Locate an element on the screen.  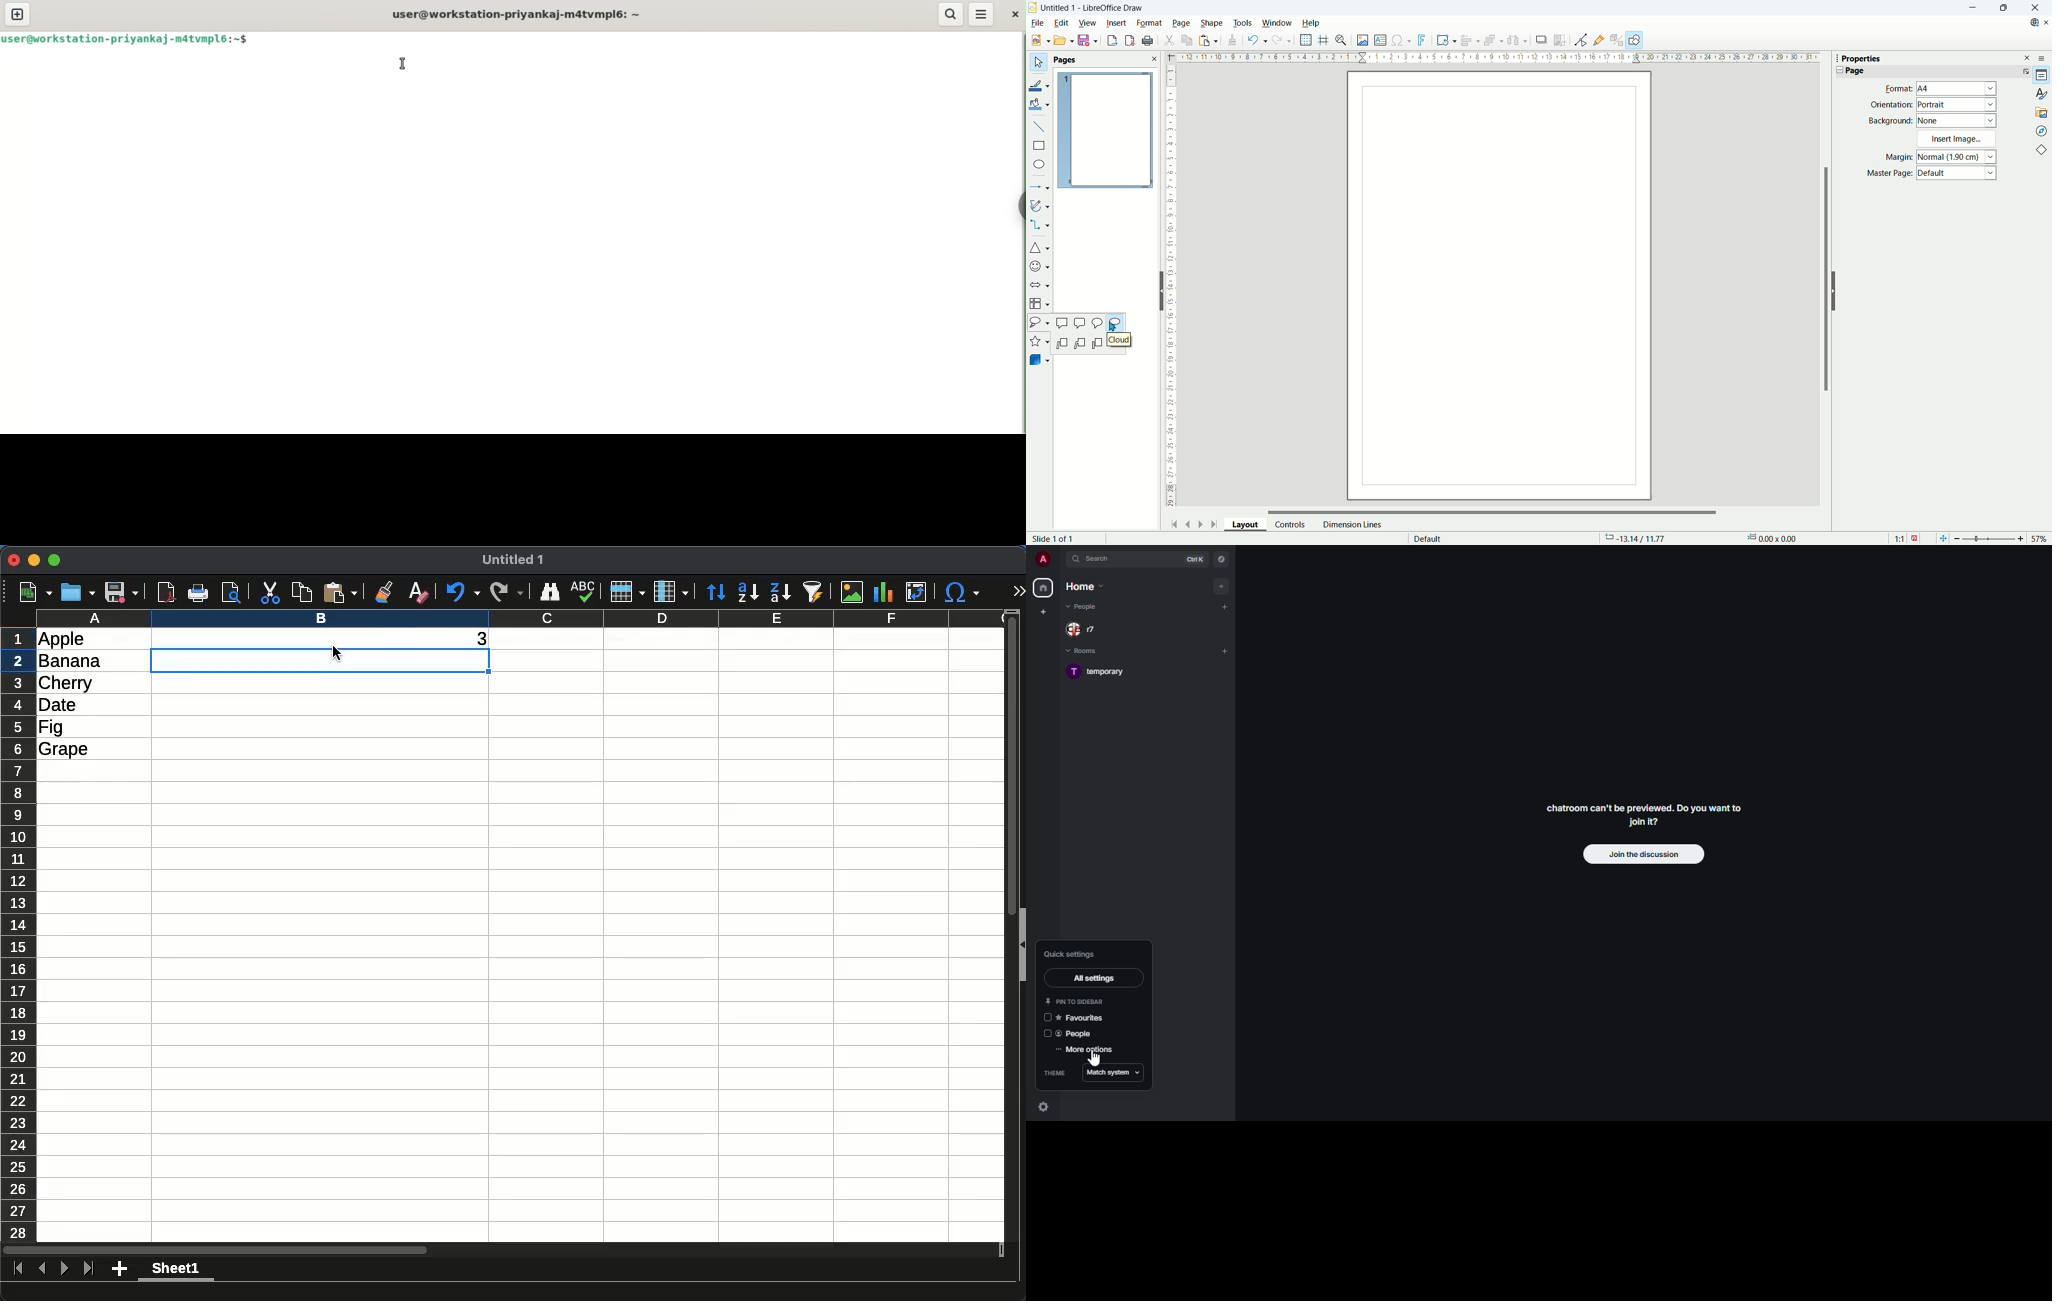
fill color is located at coordinates (1040, 104).